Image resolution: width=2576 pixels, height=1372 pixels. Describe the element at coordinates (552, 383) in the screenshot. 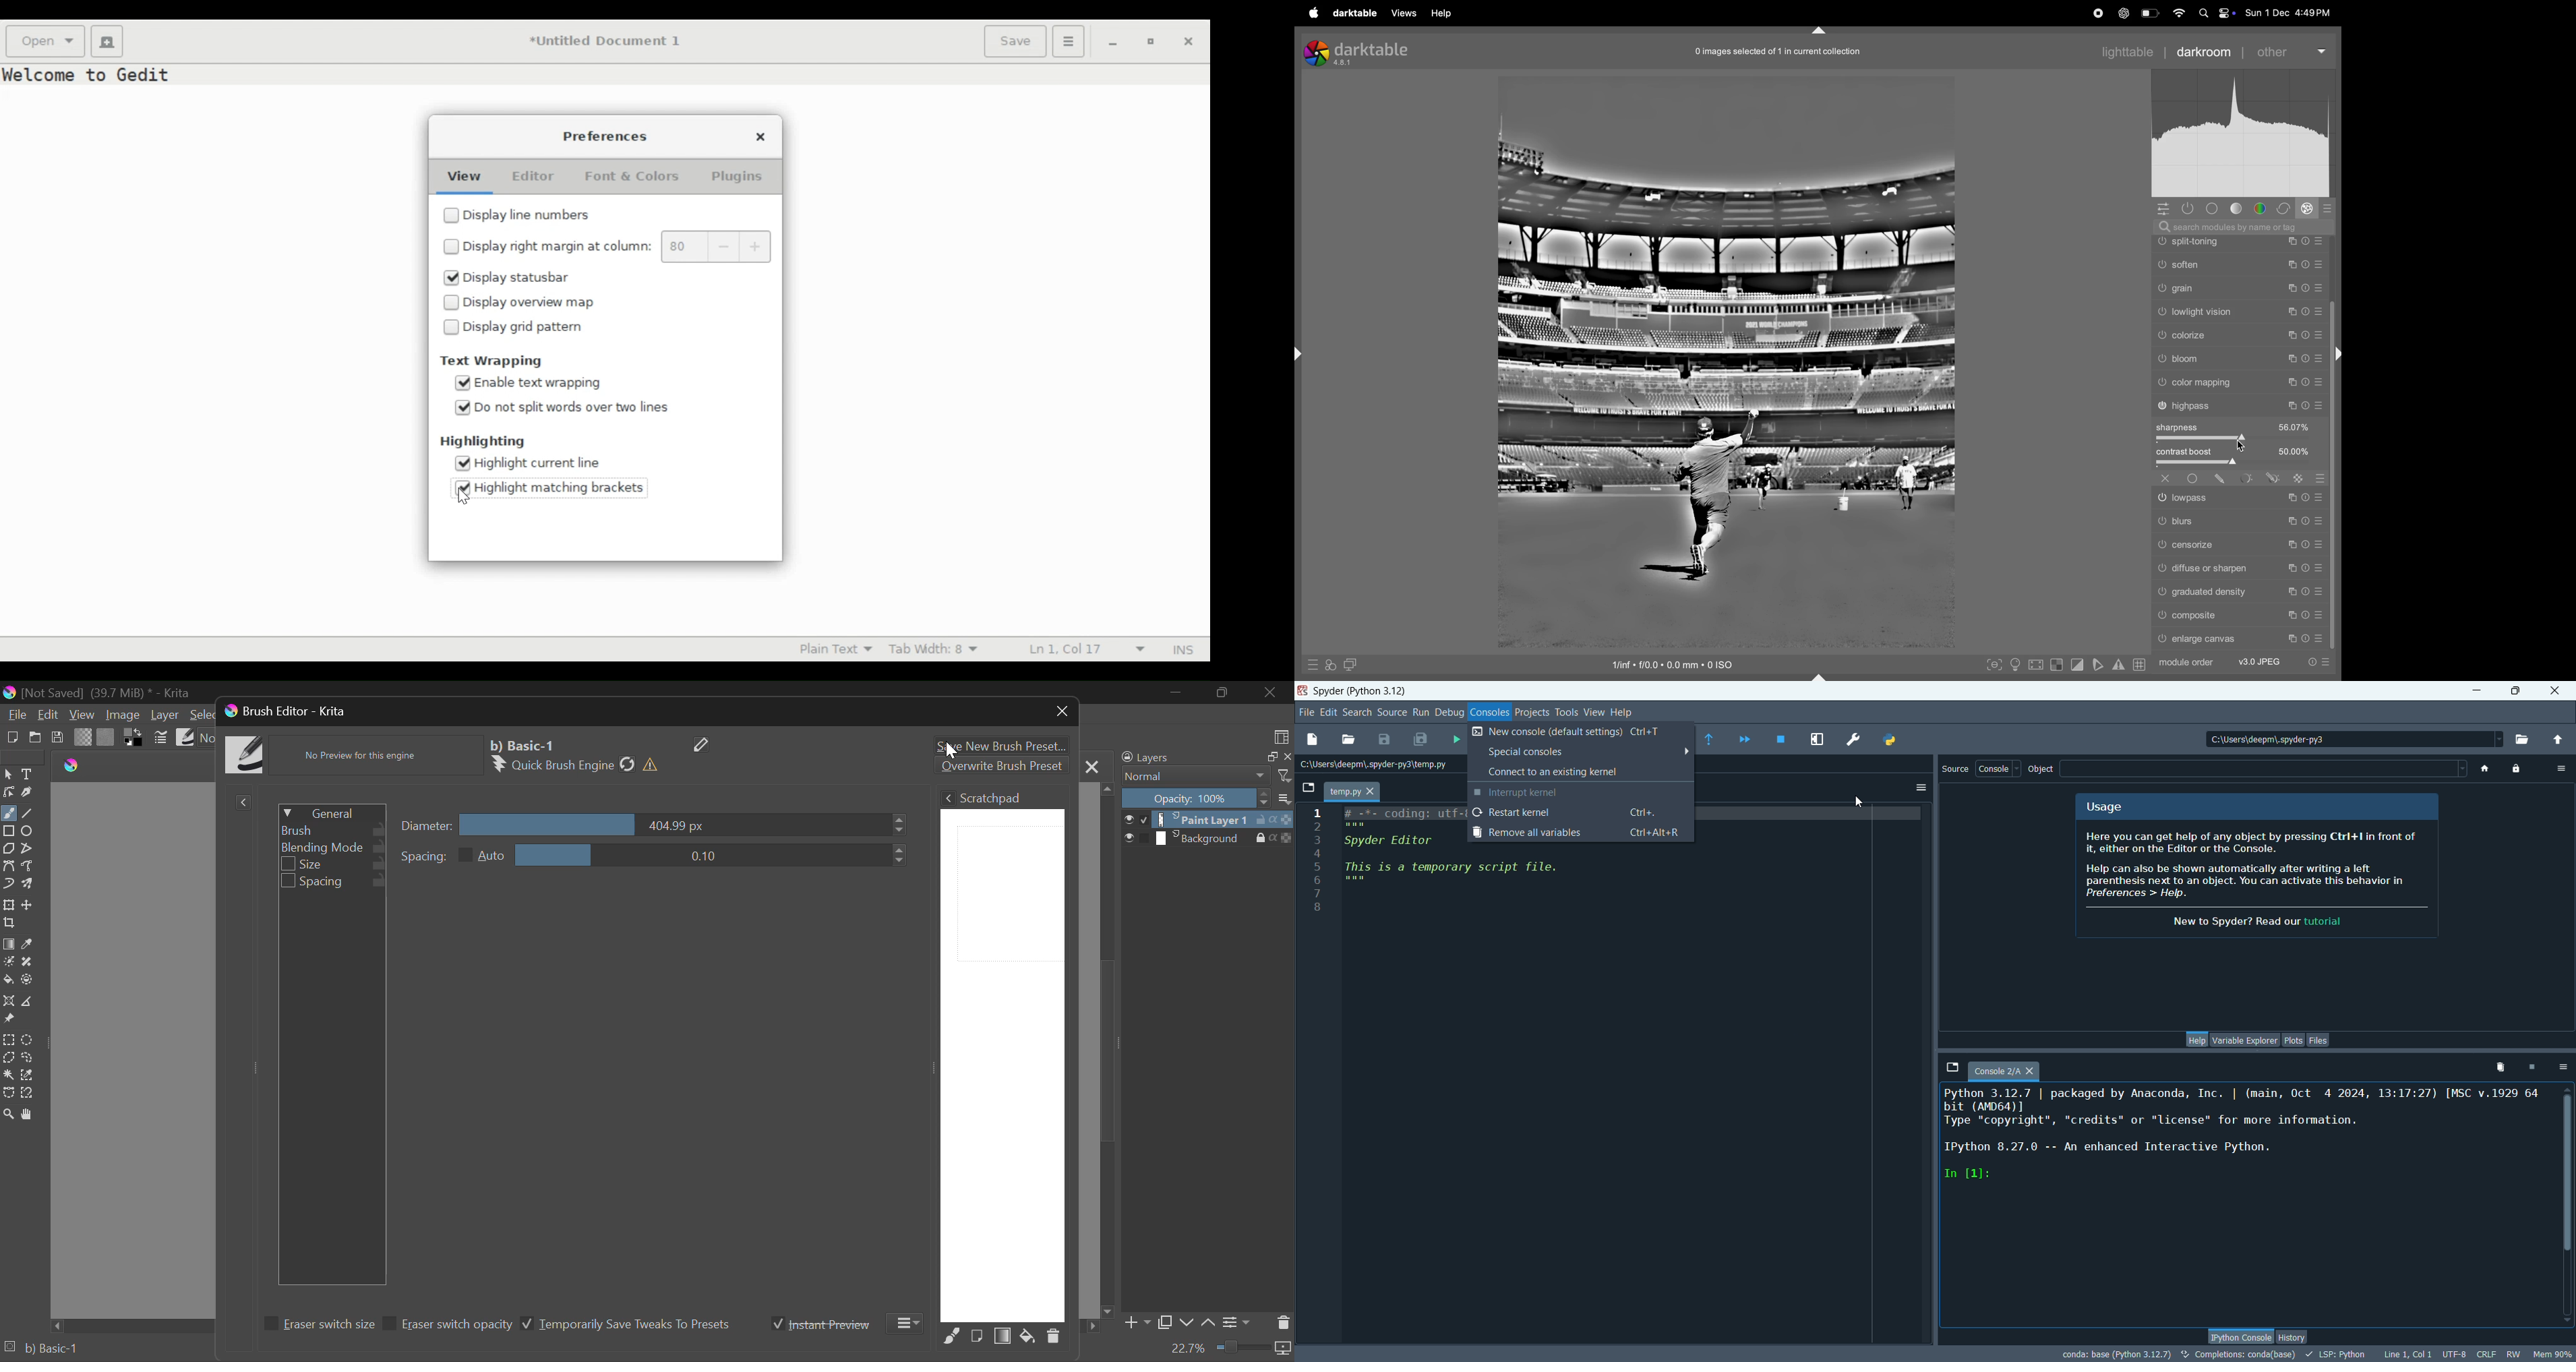

I see `Enable text wrapping` at that location.